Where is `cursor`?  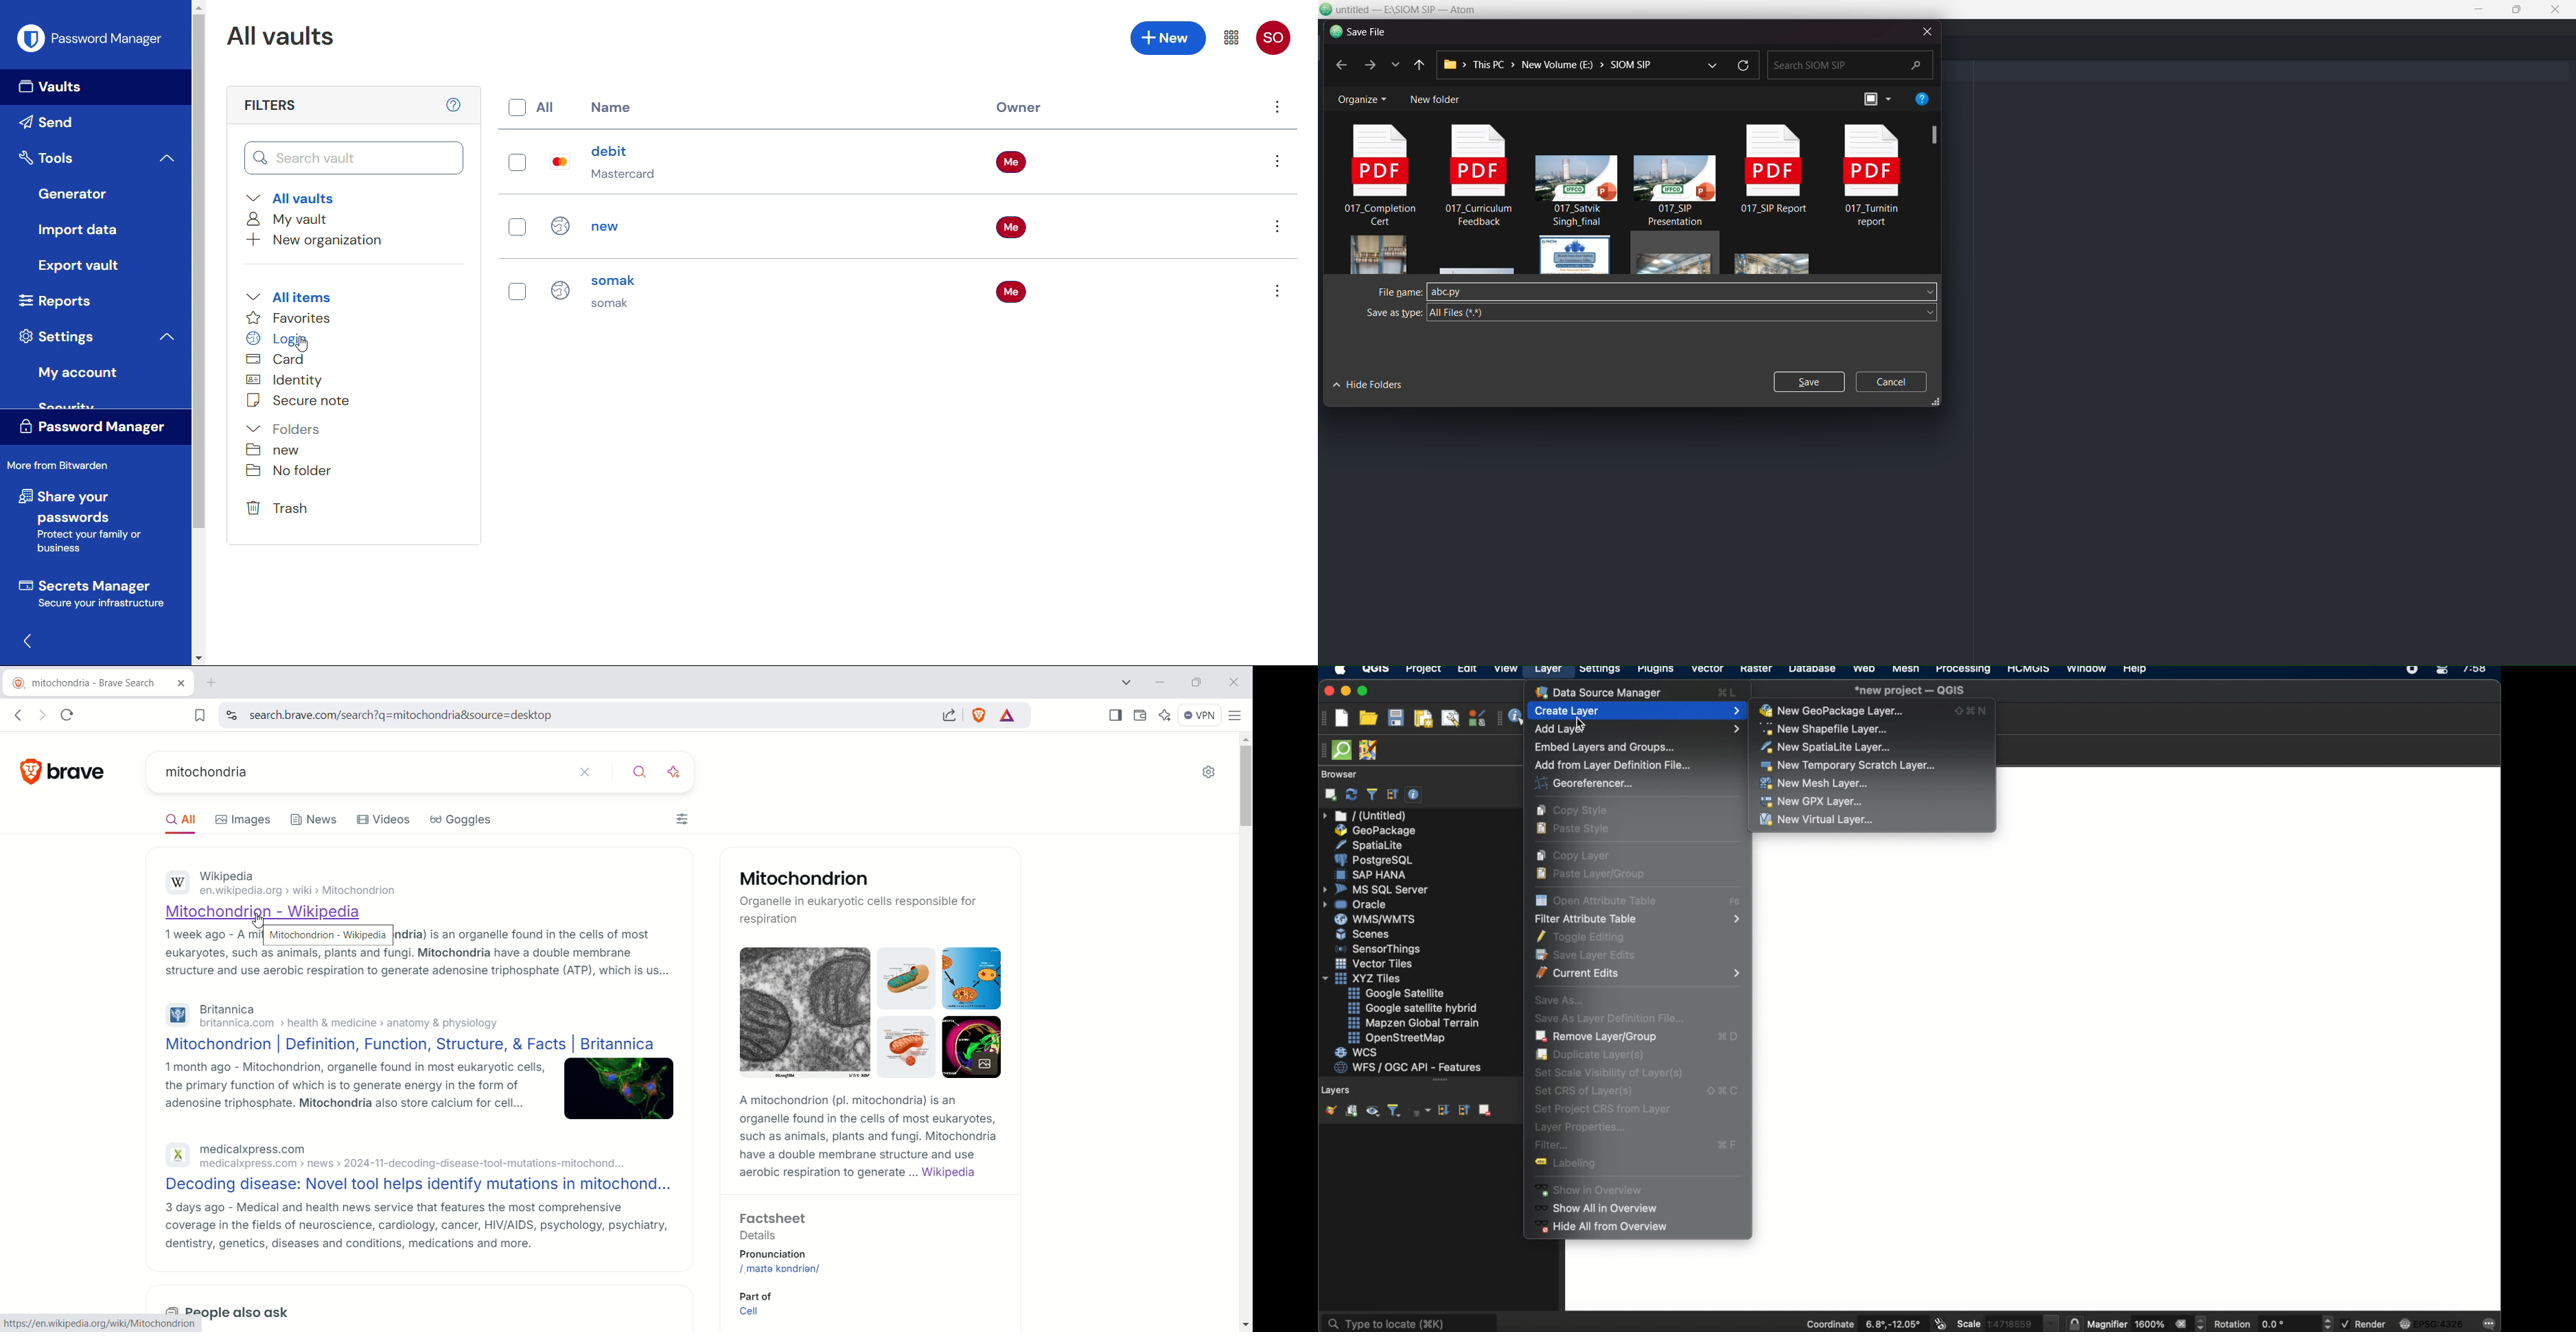
cursor is located at coordinates (259, 921).